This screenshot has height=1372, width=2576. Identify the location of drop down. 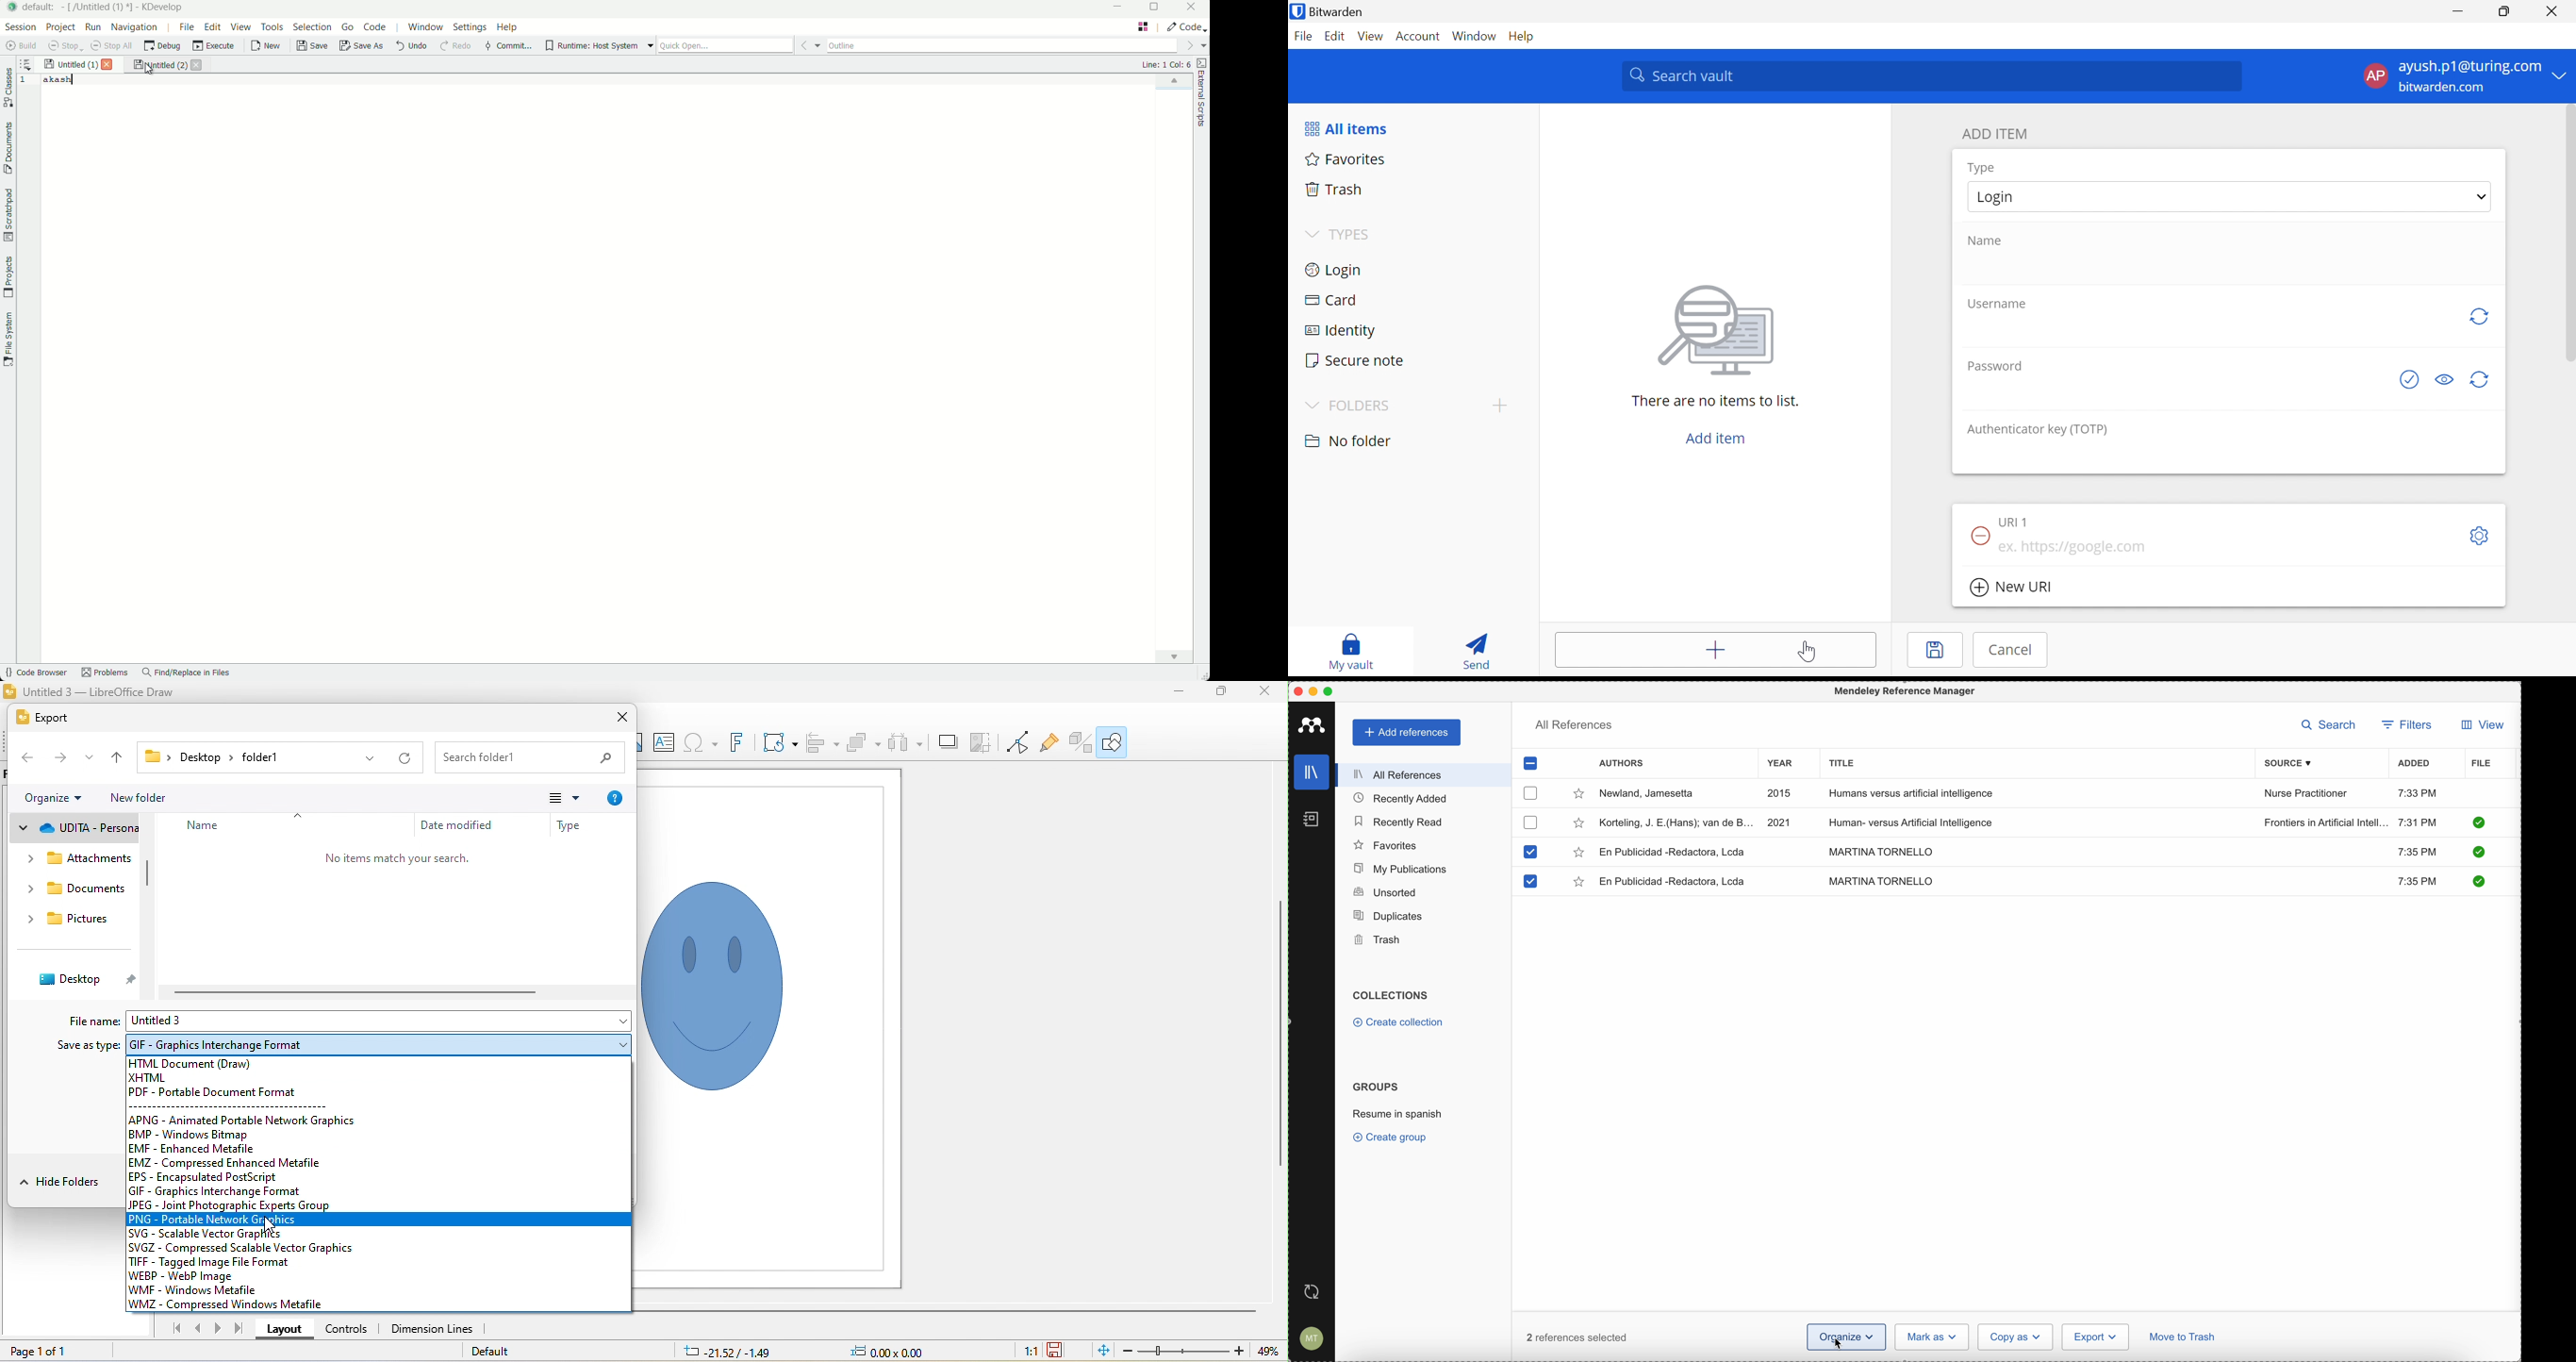
(619, 1019).